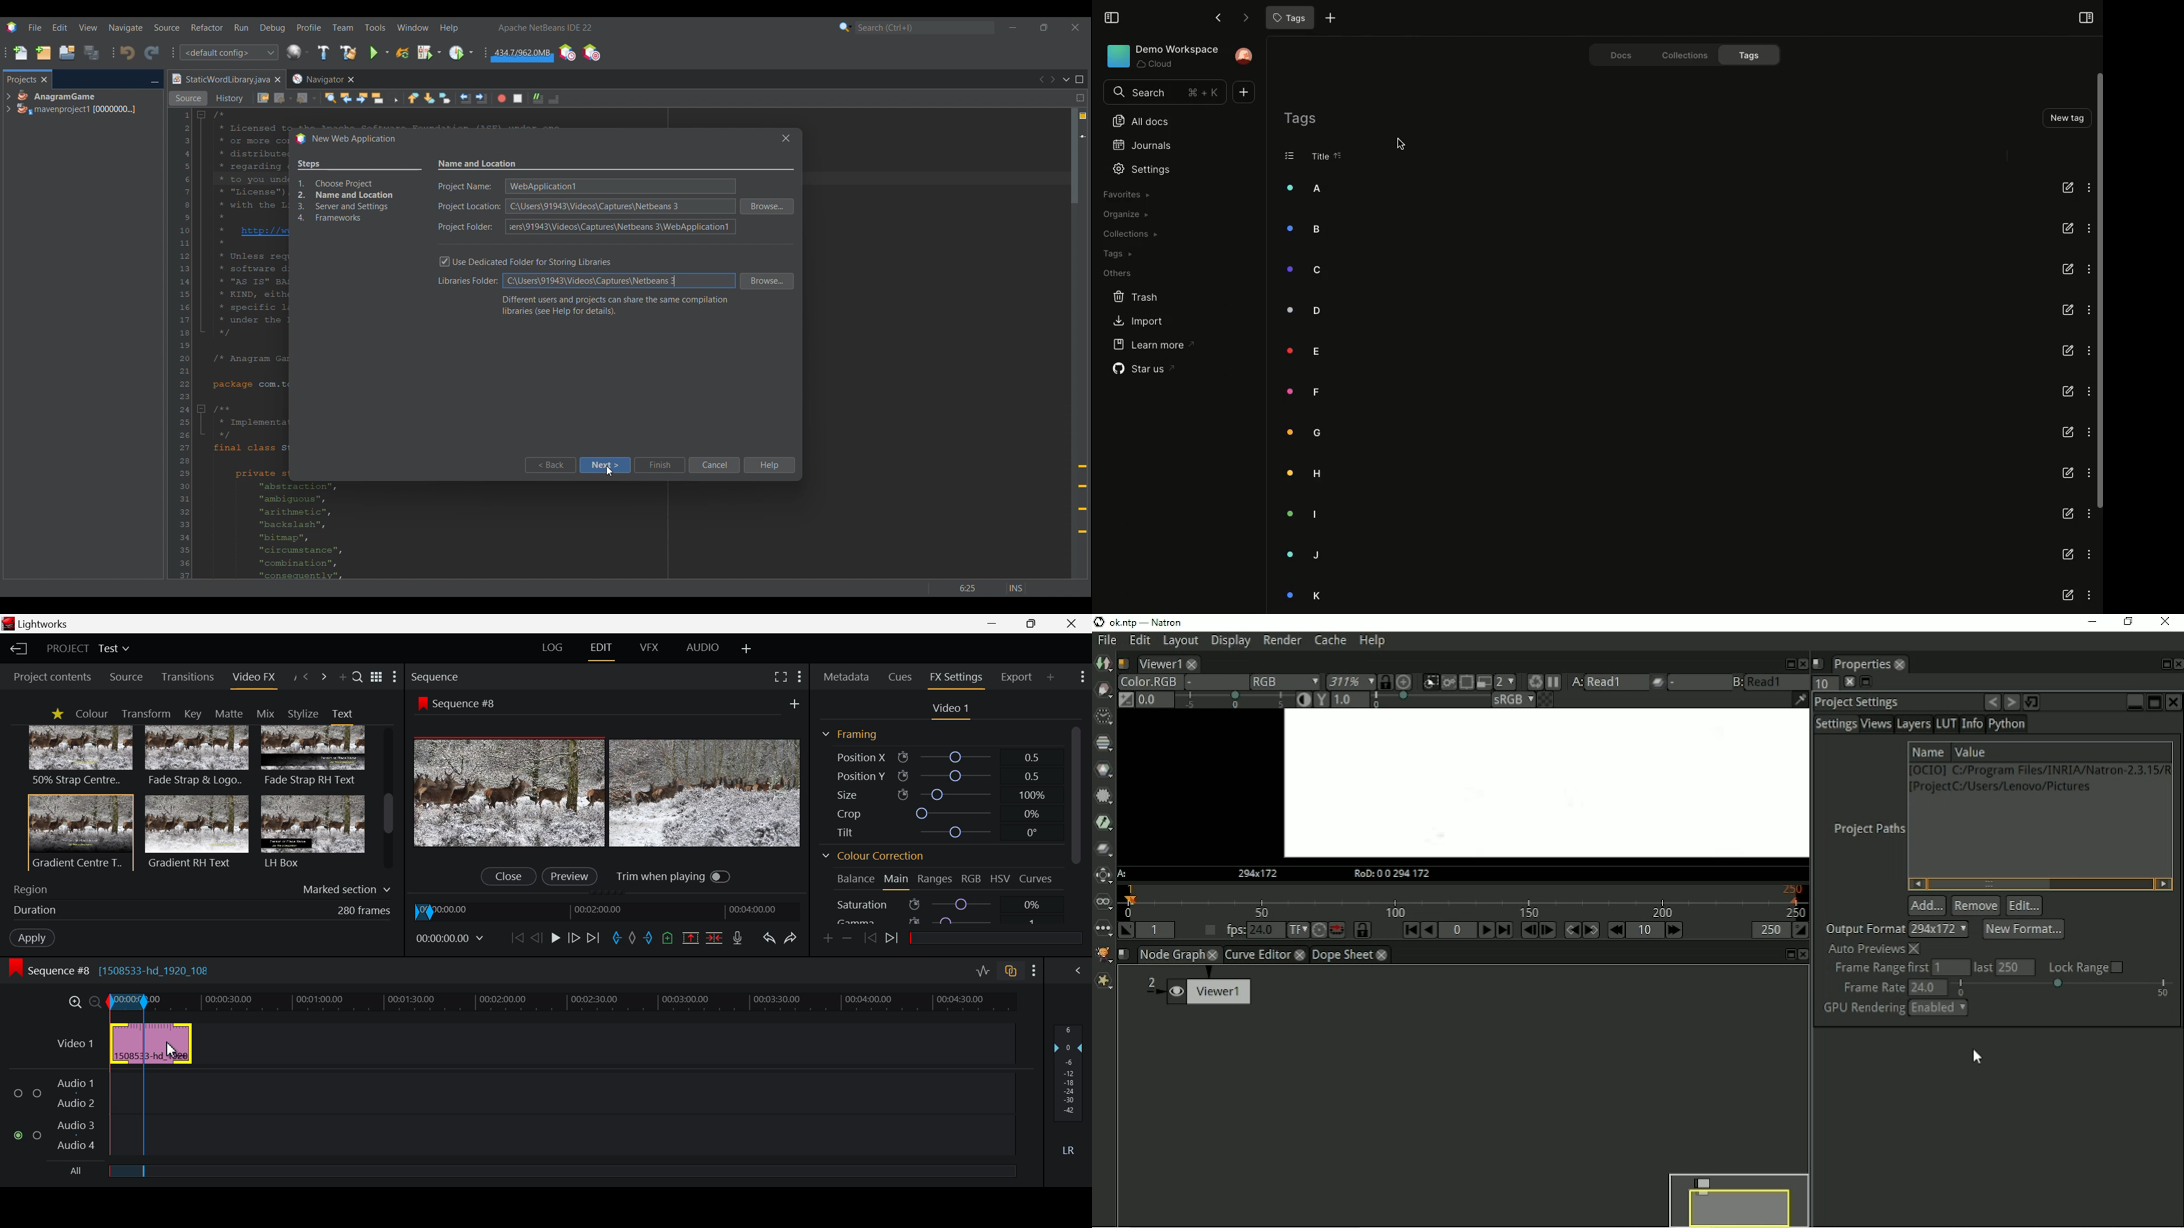 The height and width of the screenshot is (1232, 2184). Describe the element at coordinates (615, 305) in the screenshot. I see `Section description` at that location.